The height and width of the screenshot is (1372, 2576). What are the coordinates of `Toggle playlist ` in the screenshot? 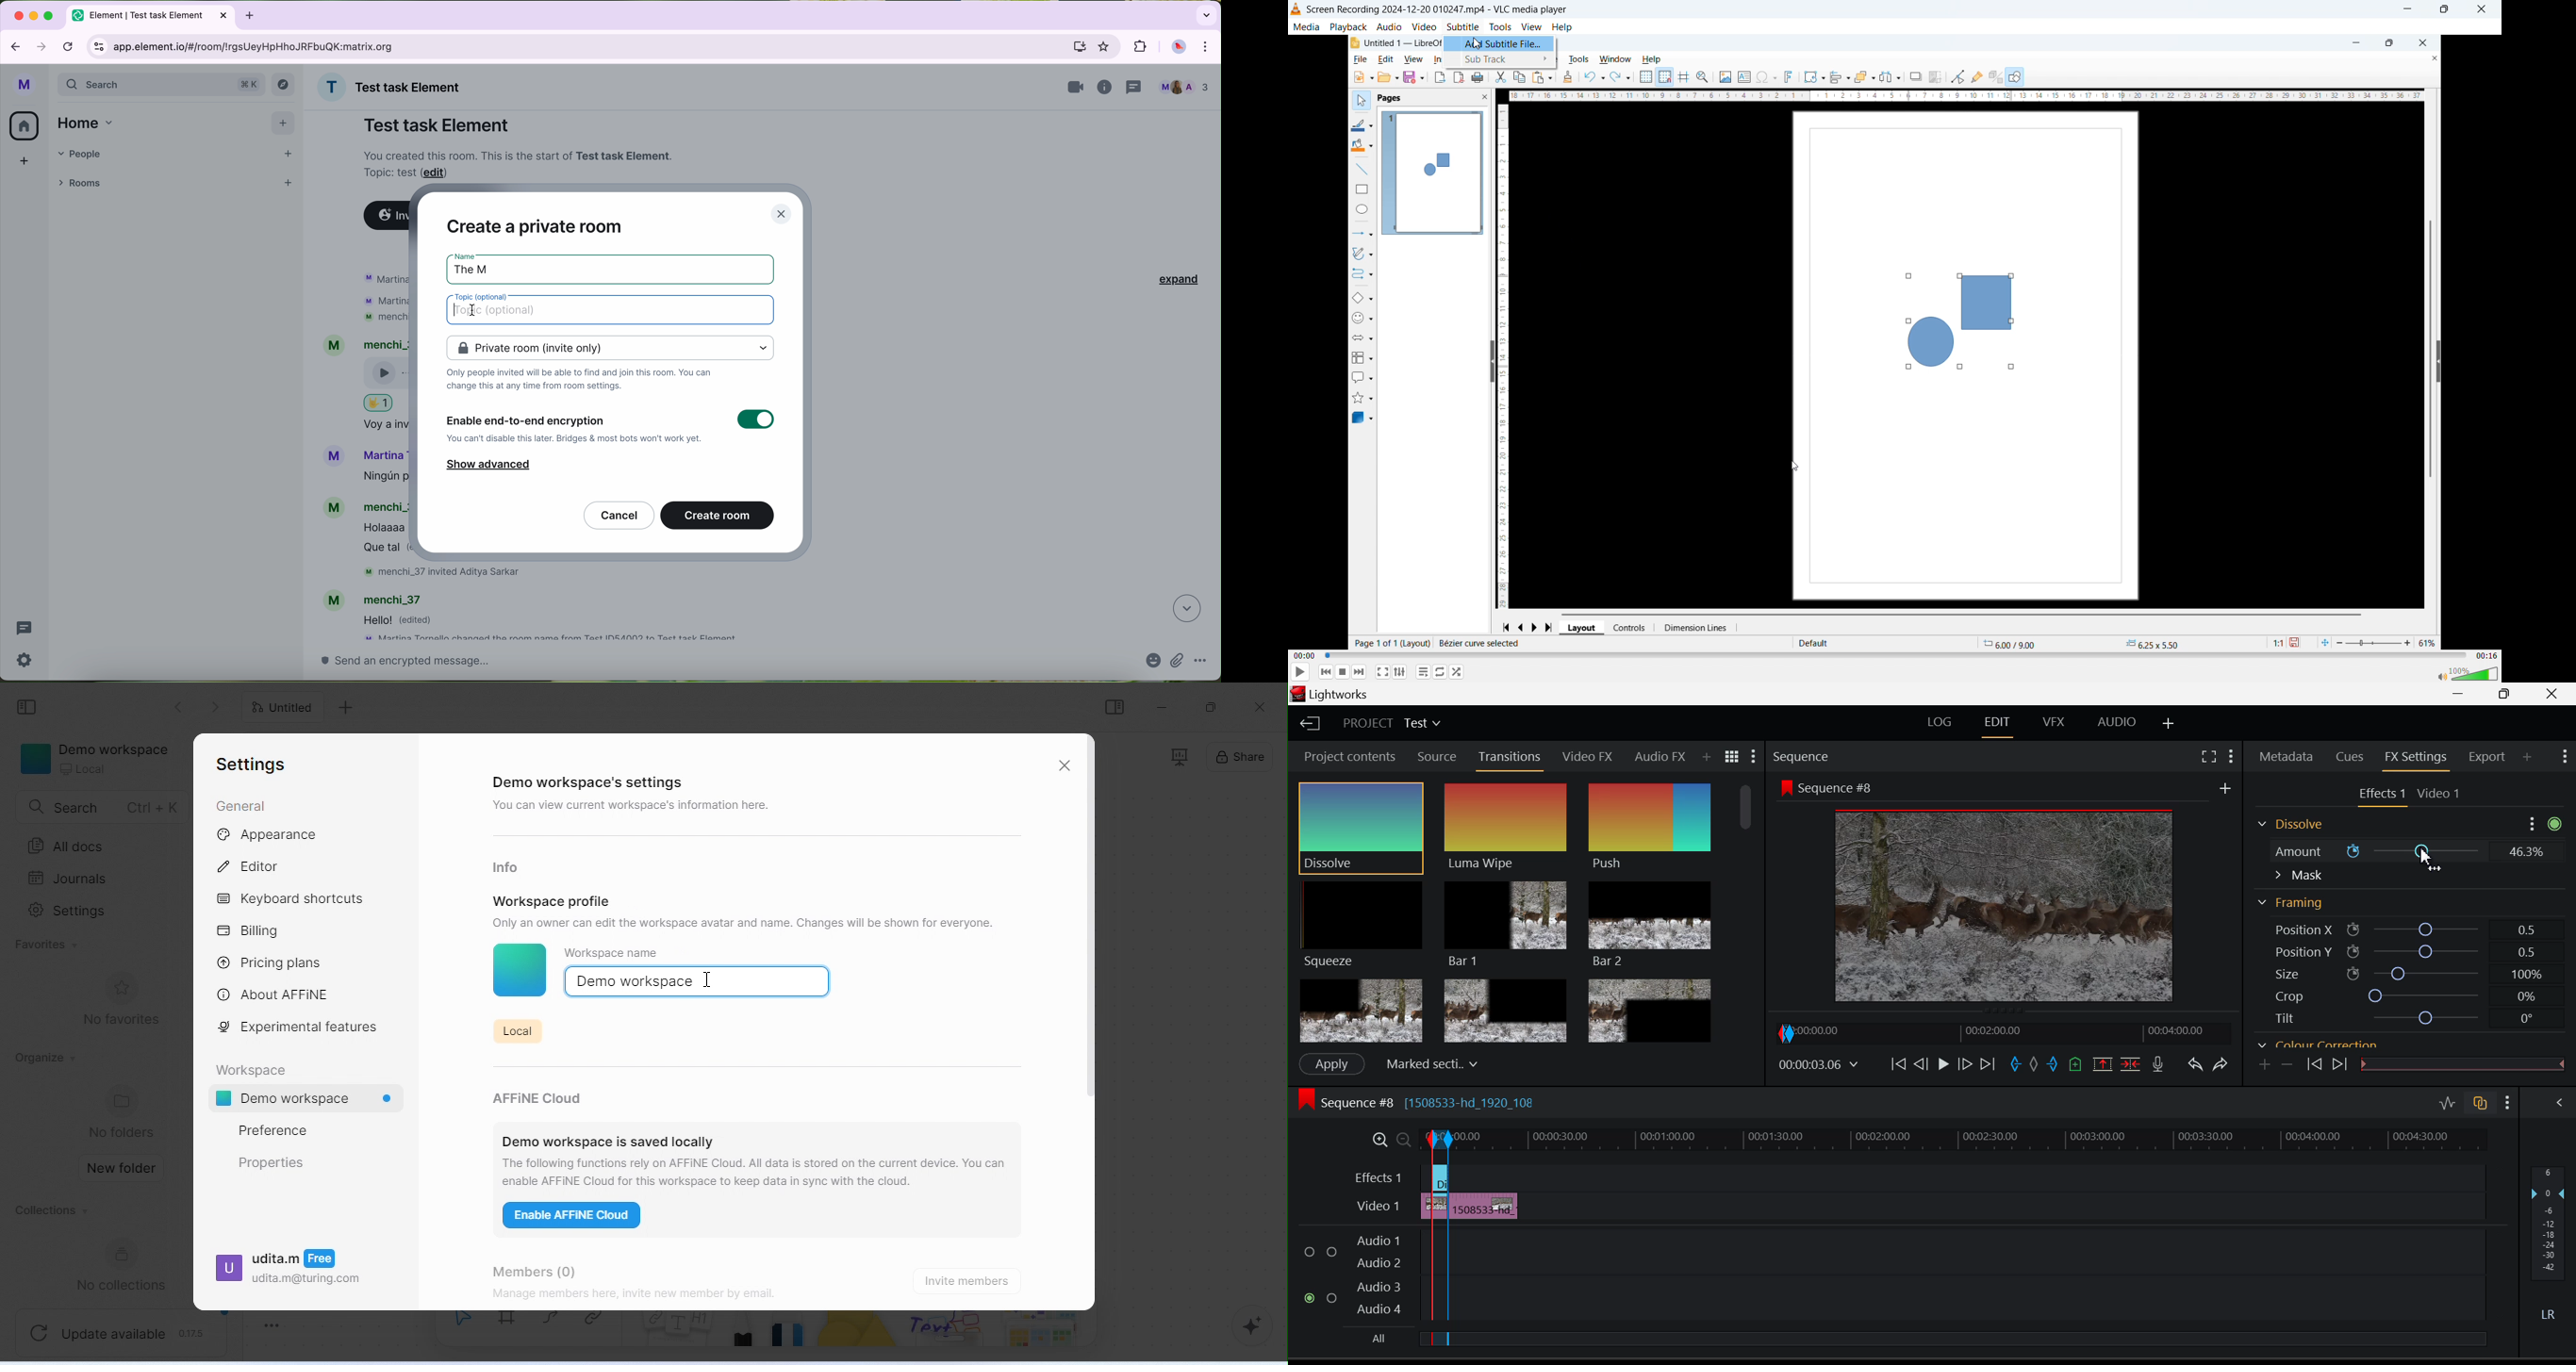 It's located at (1423, 672).